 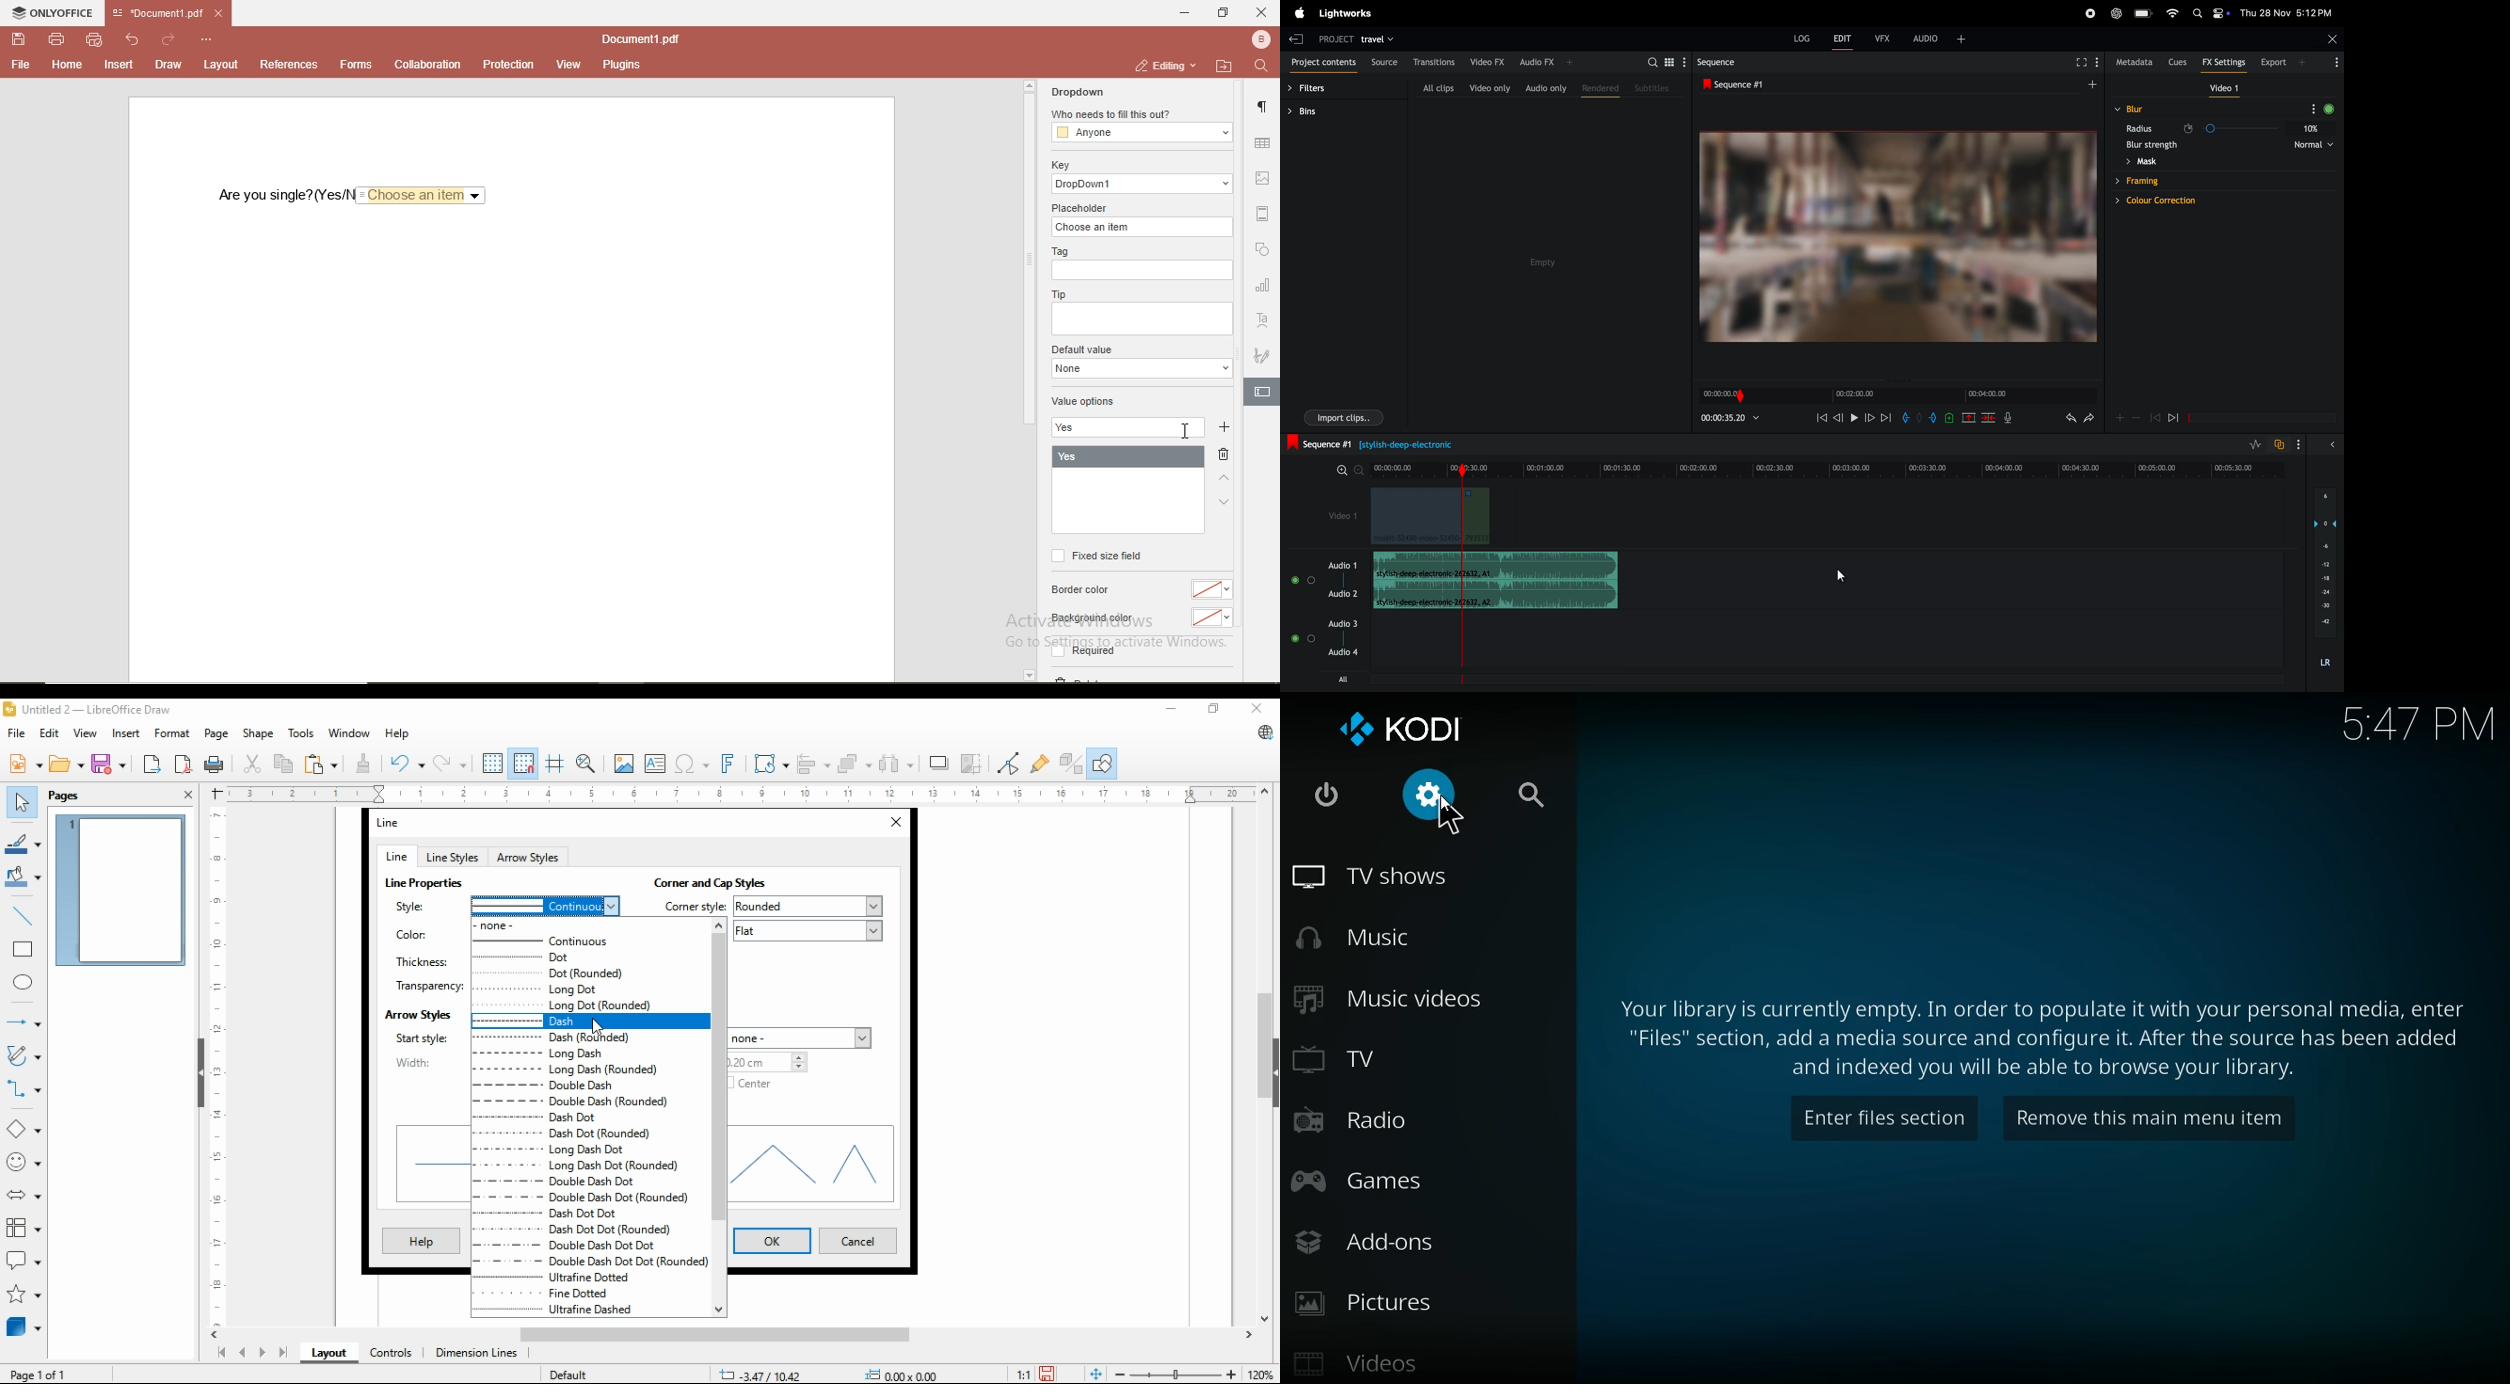 I want to click on key, so click(x=1064, y=165).